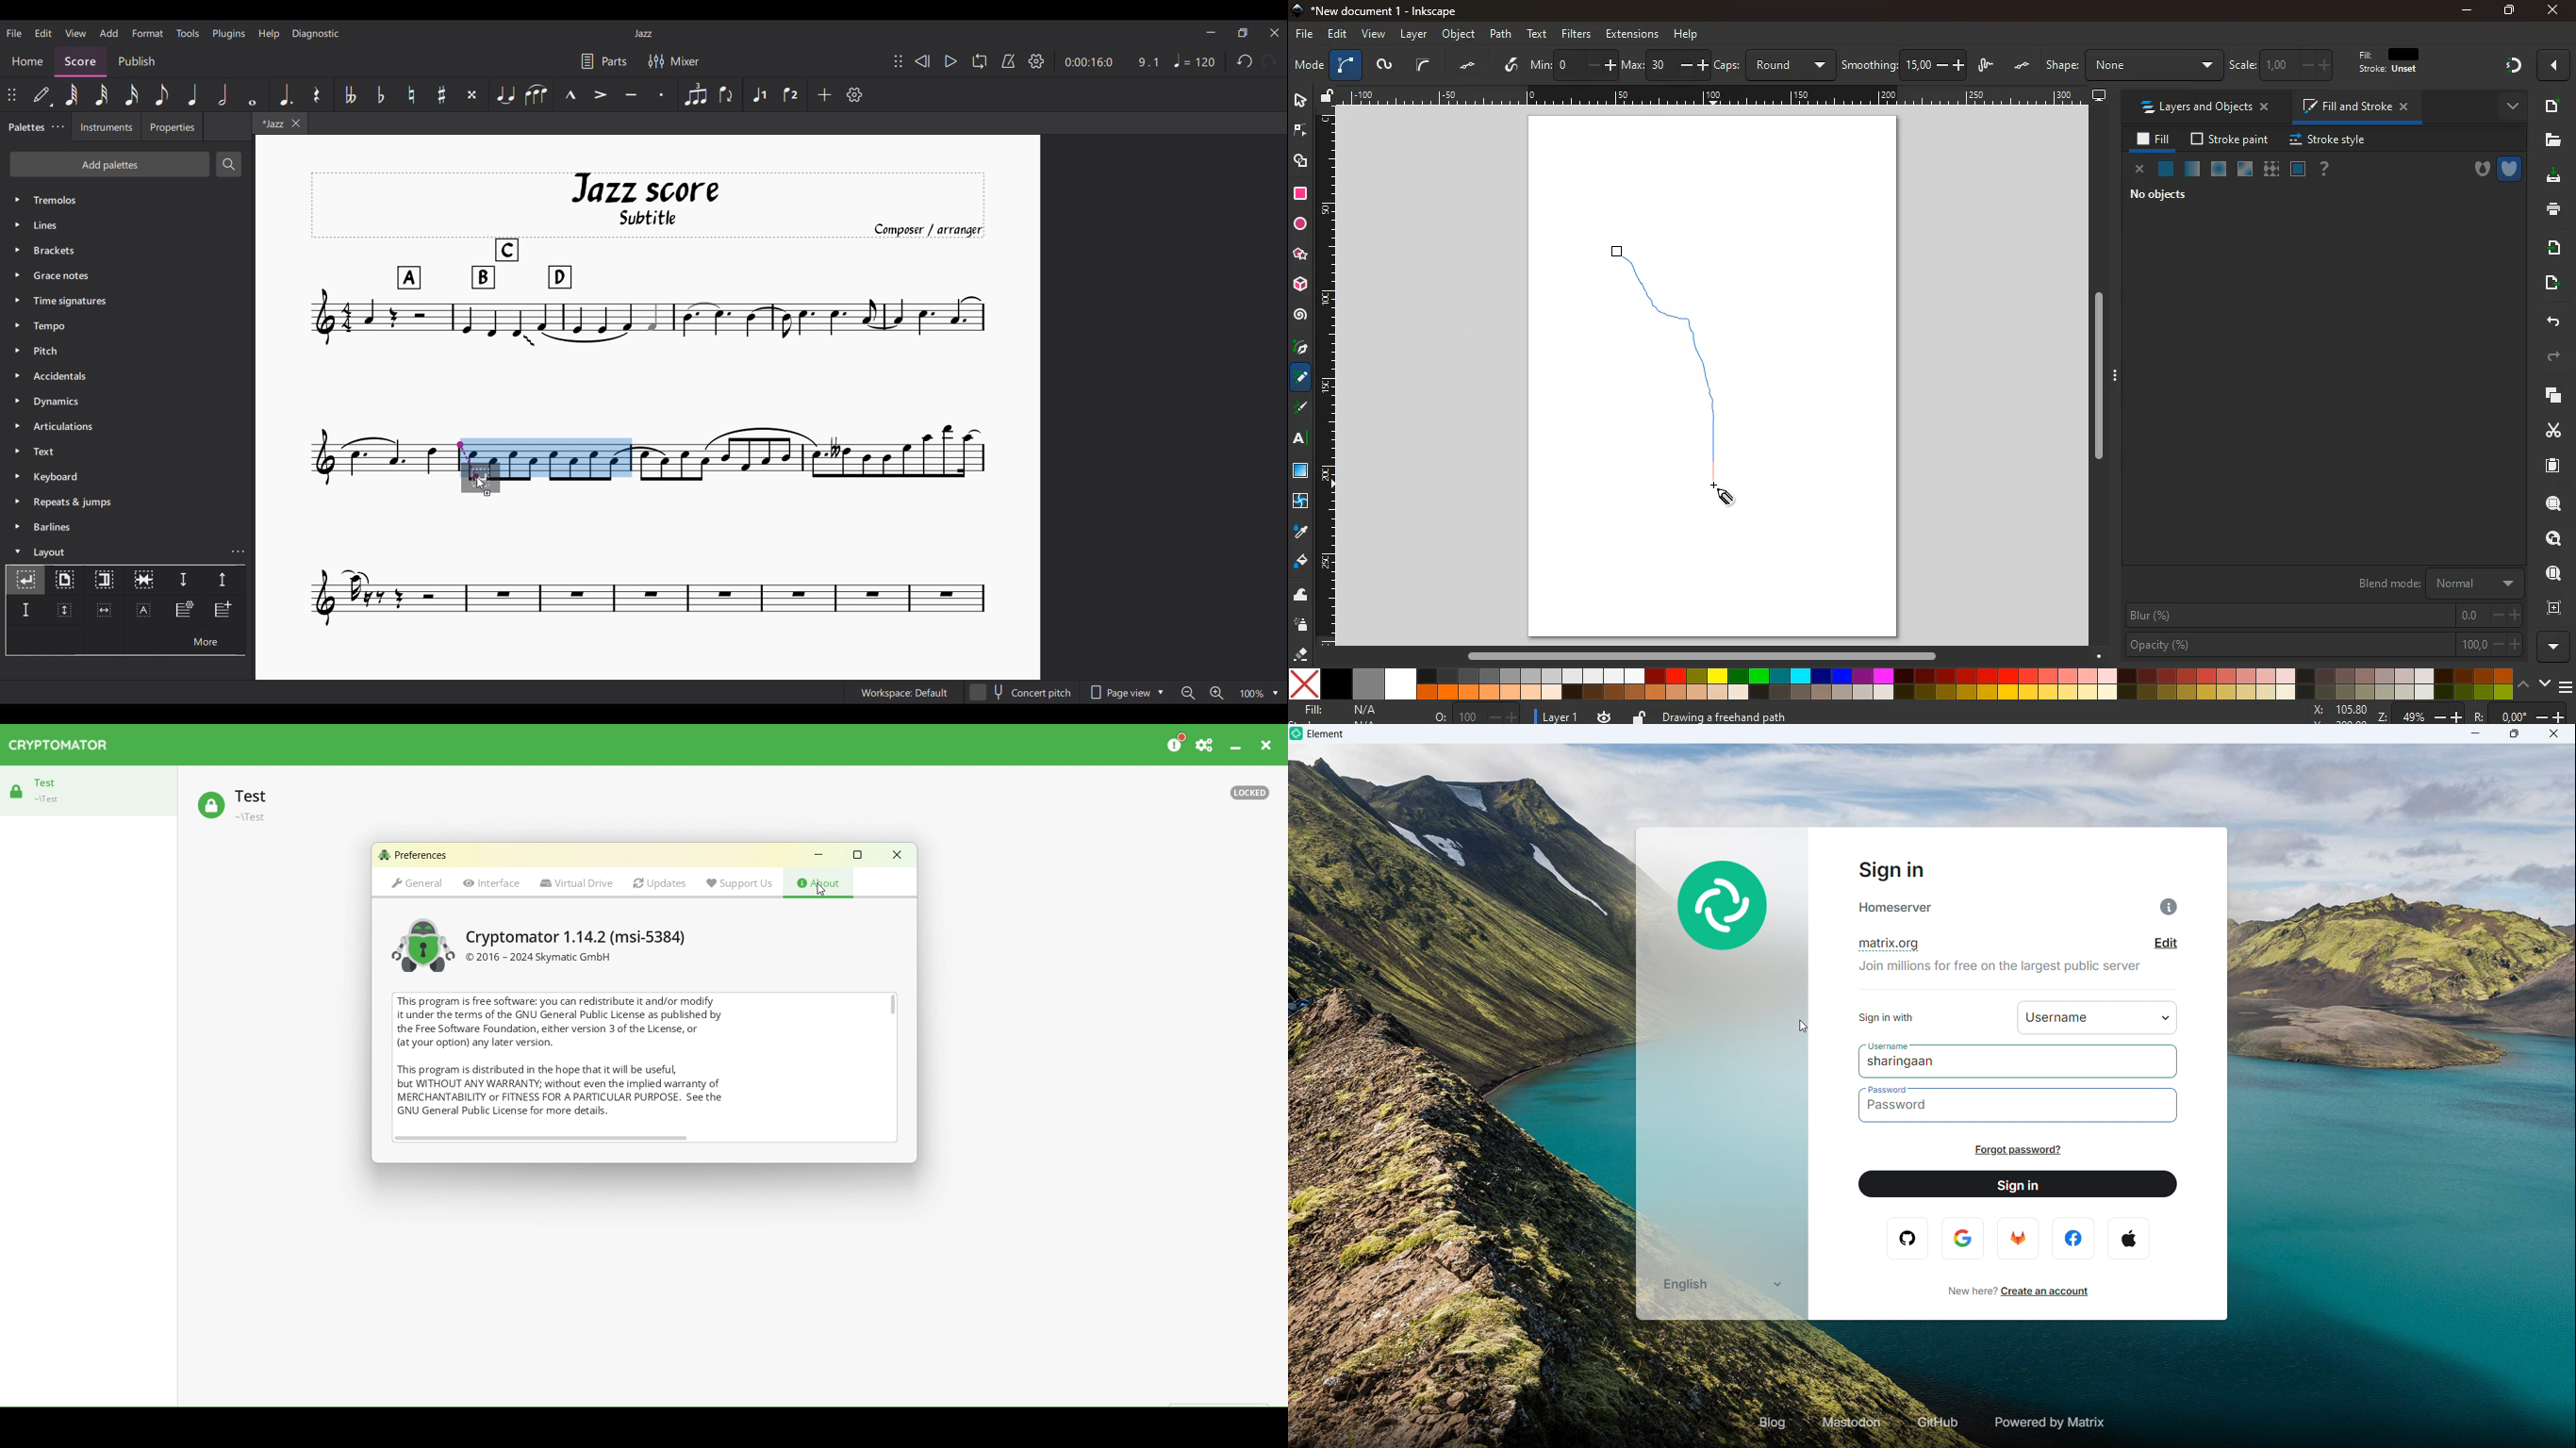 This screenshot has height=1456, width=2576. What do you see at coordinates (1632, 33) in the screenshot?
I see `extensions` at bounding box center [1632, 33].